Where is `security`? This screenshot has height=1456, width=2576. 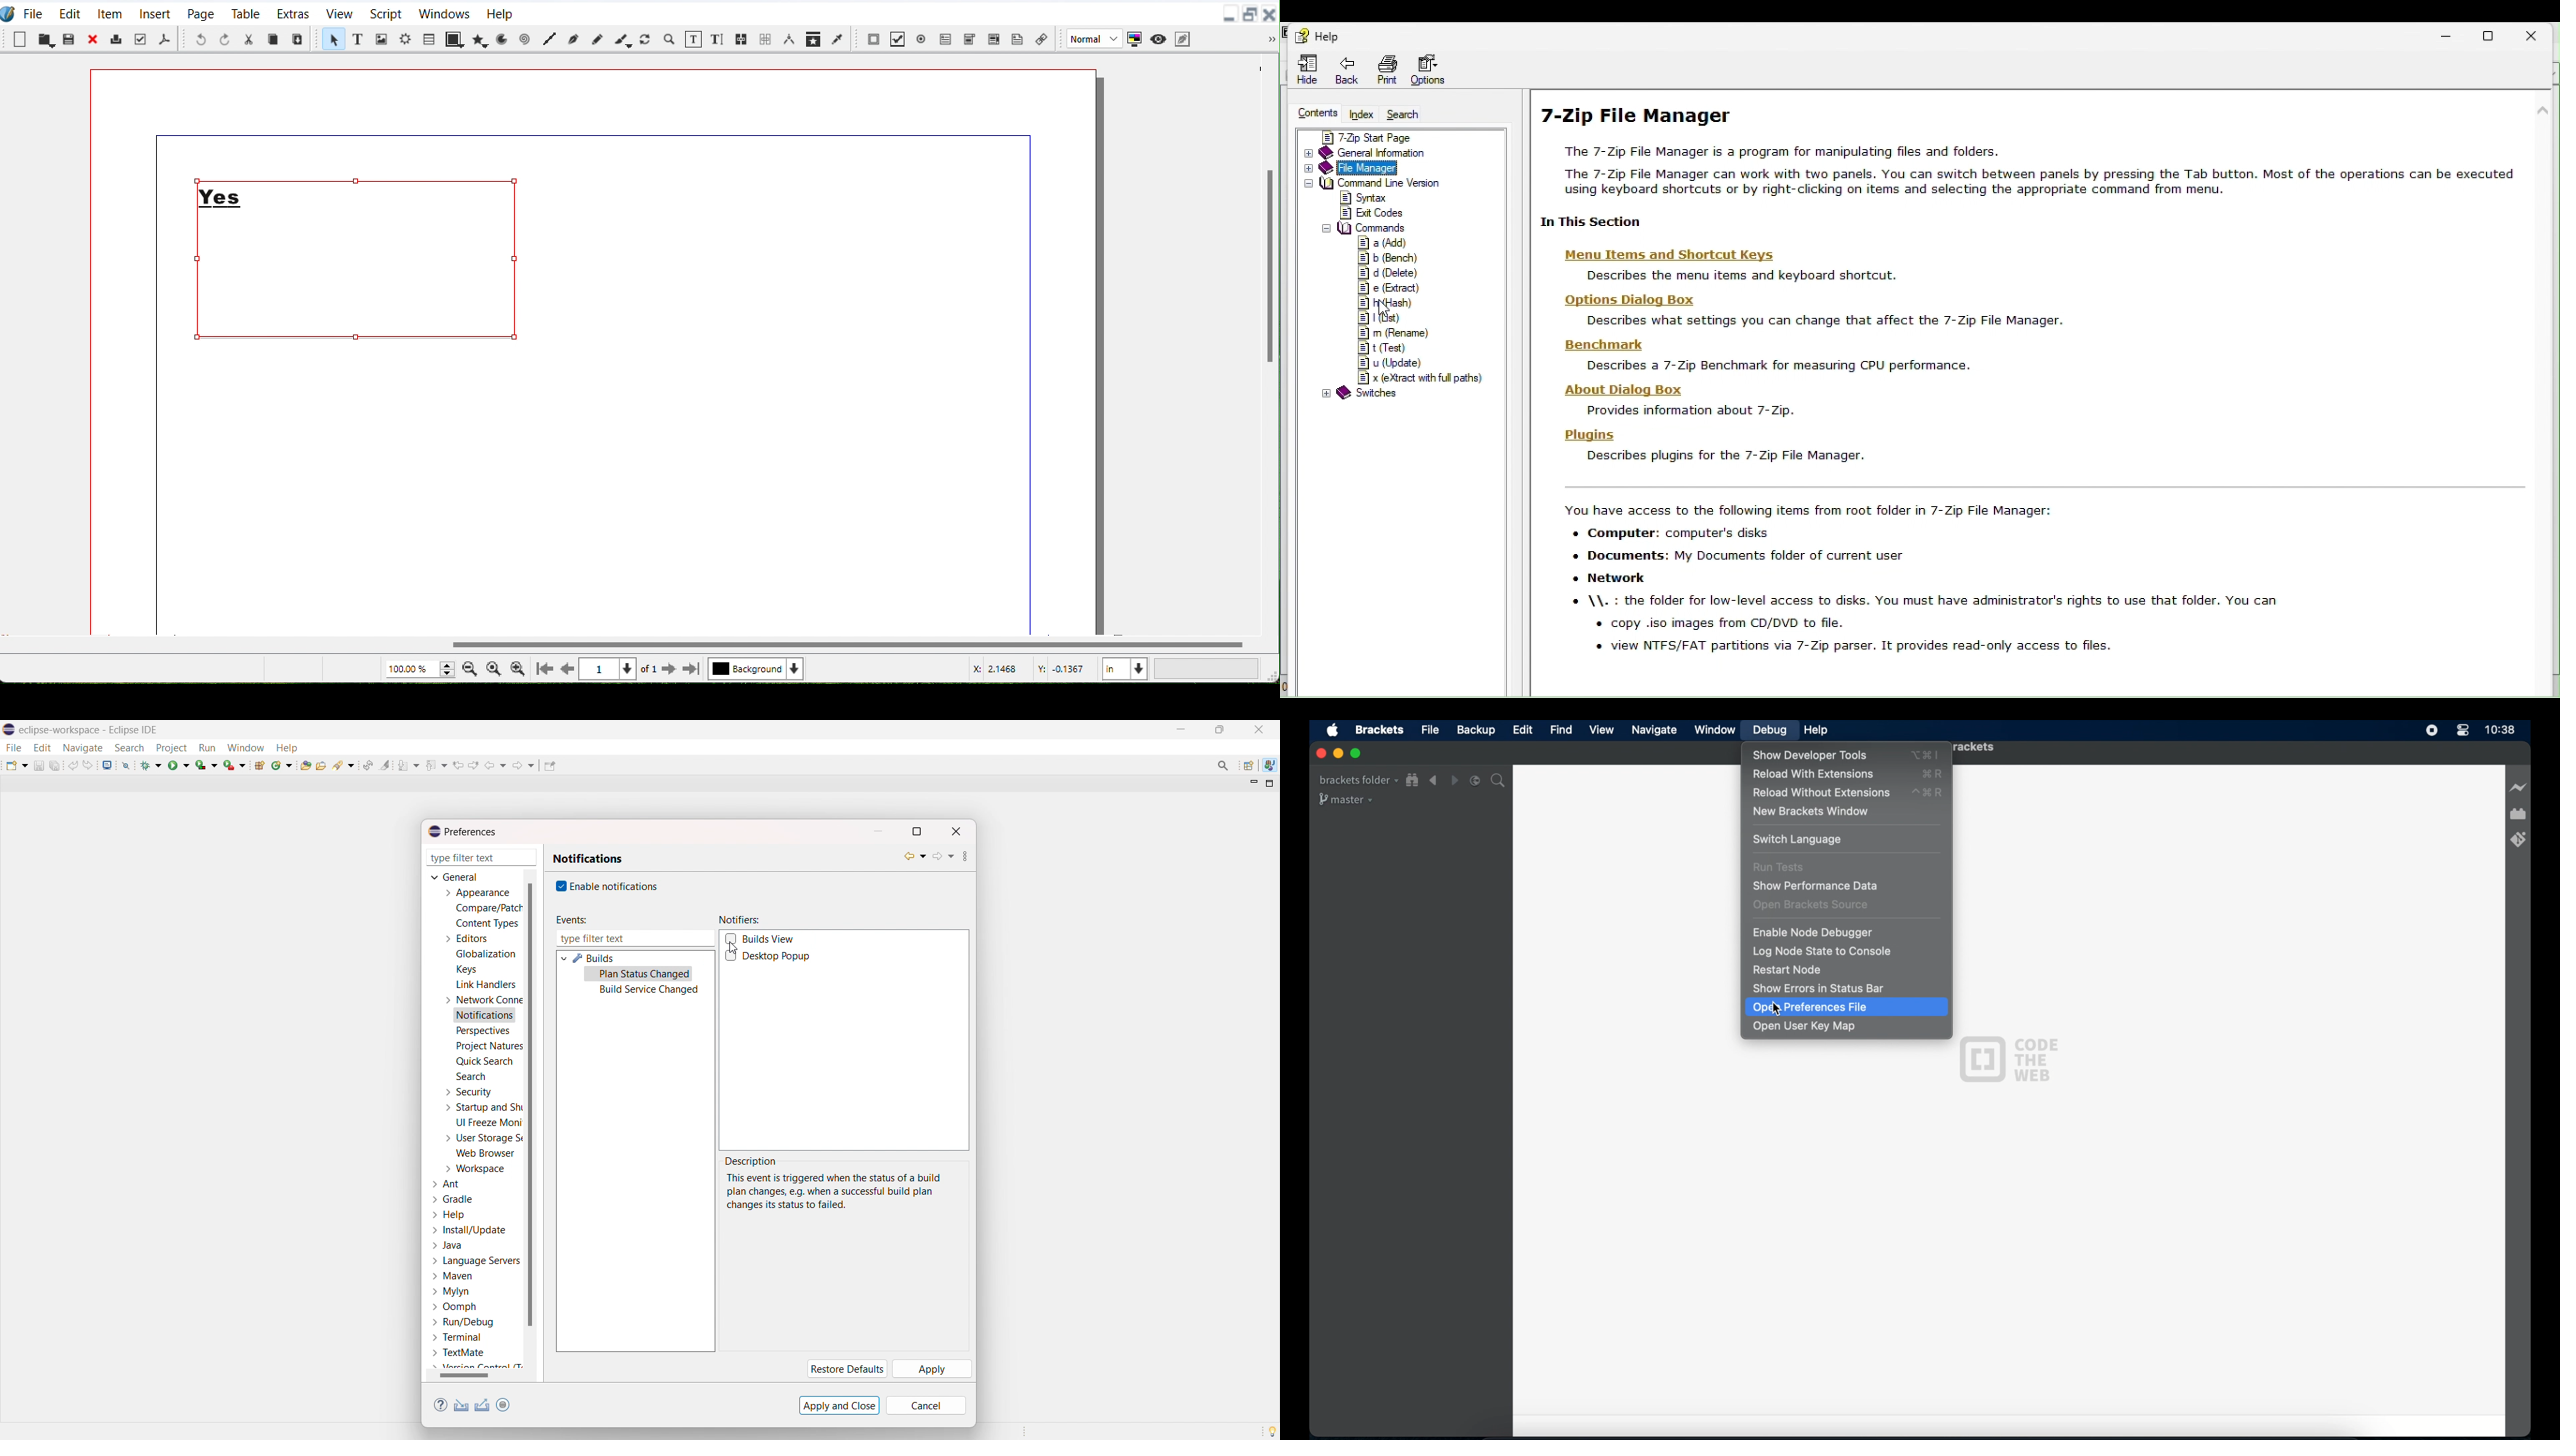
security is located at coordinates (467, 1092).